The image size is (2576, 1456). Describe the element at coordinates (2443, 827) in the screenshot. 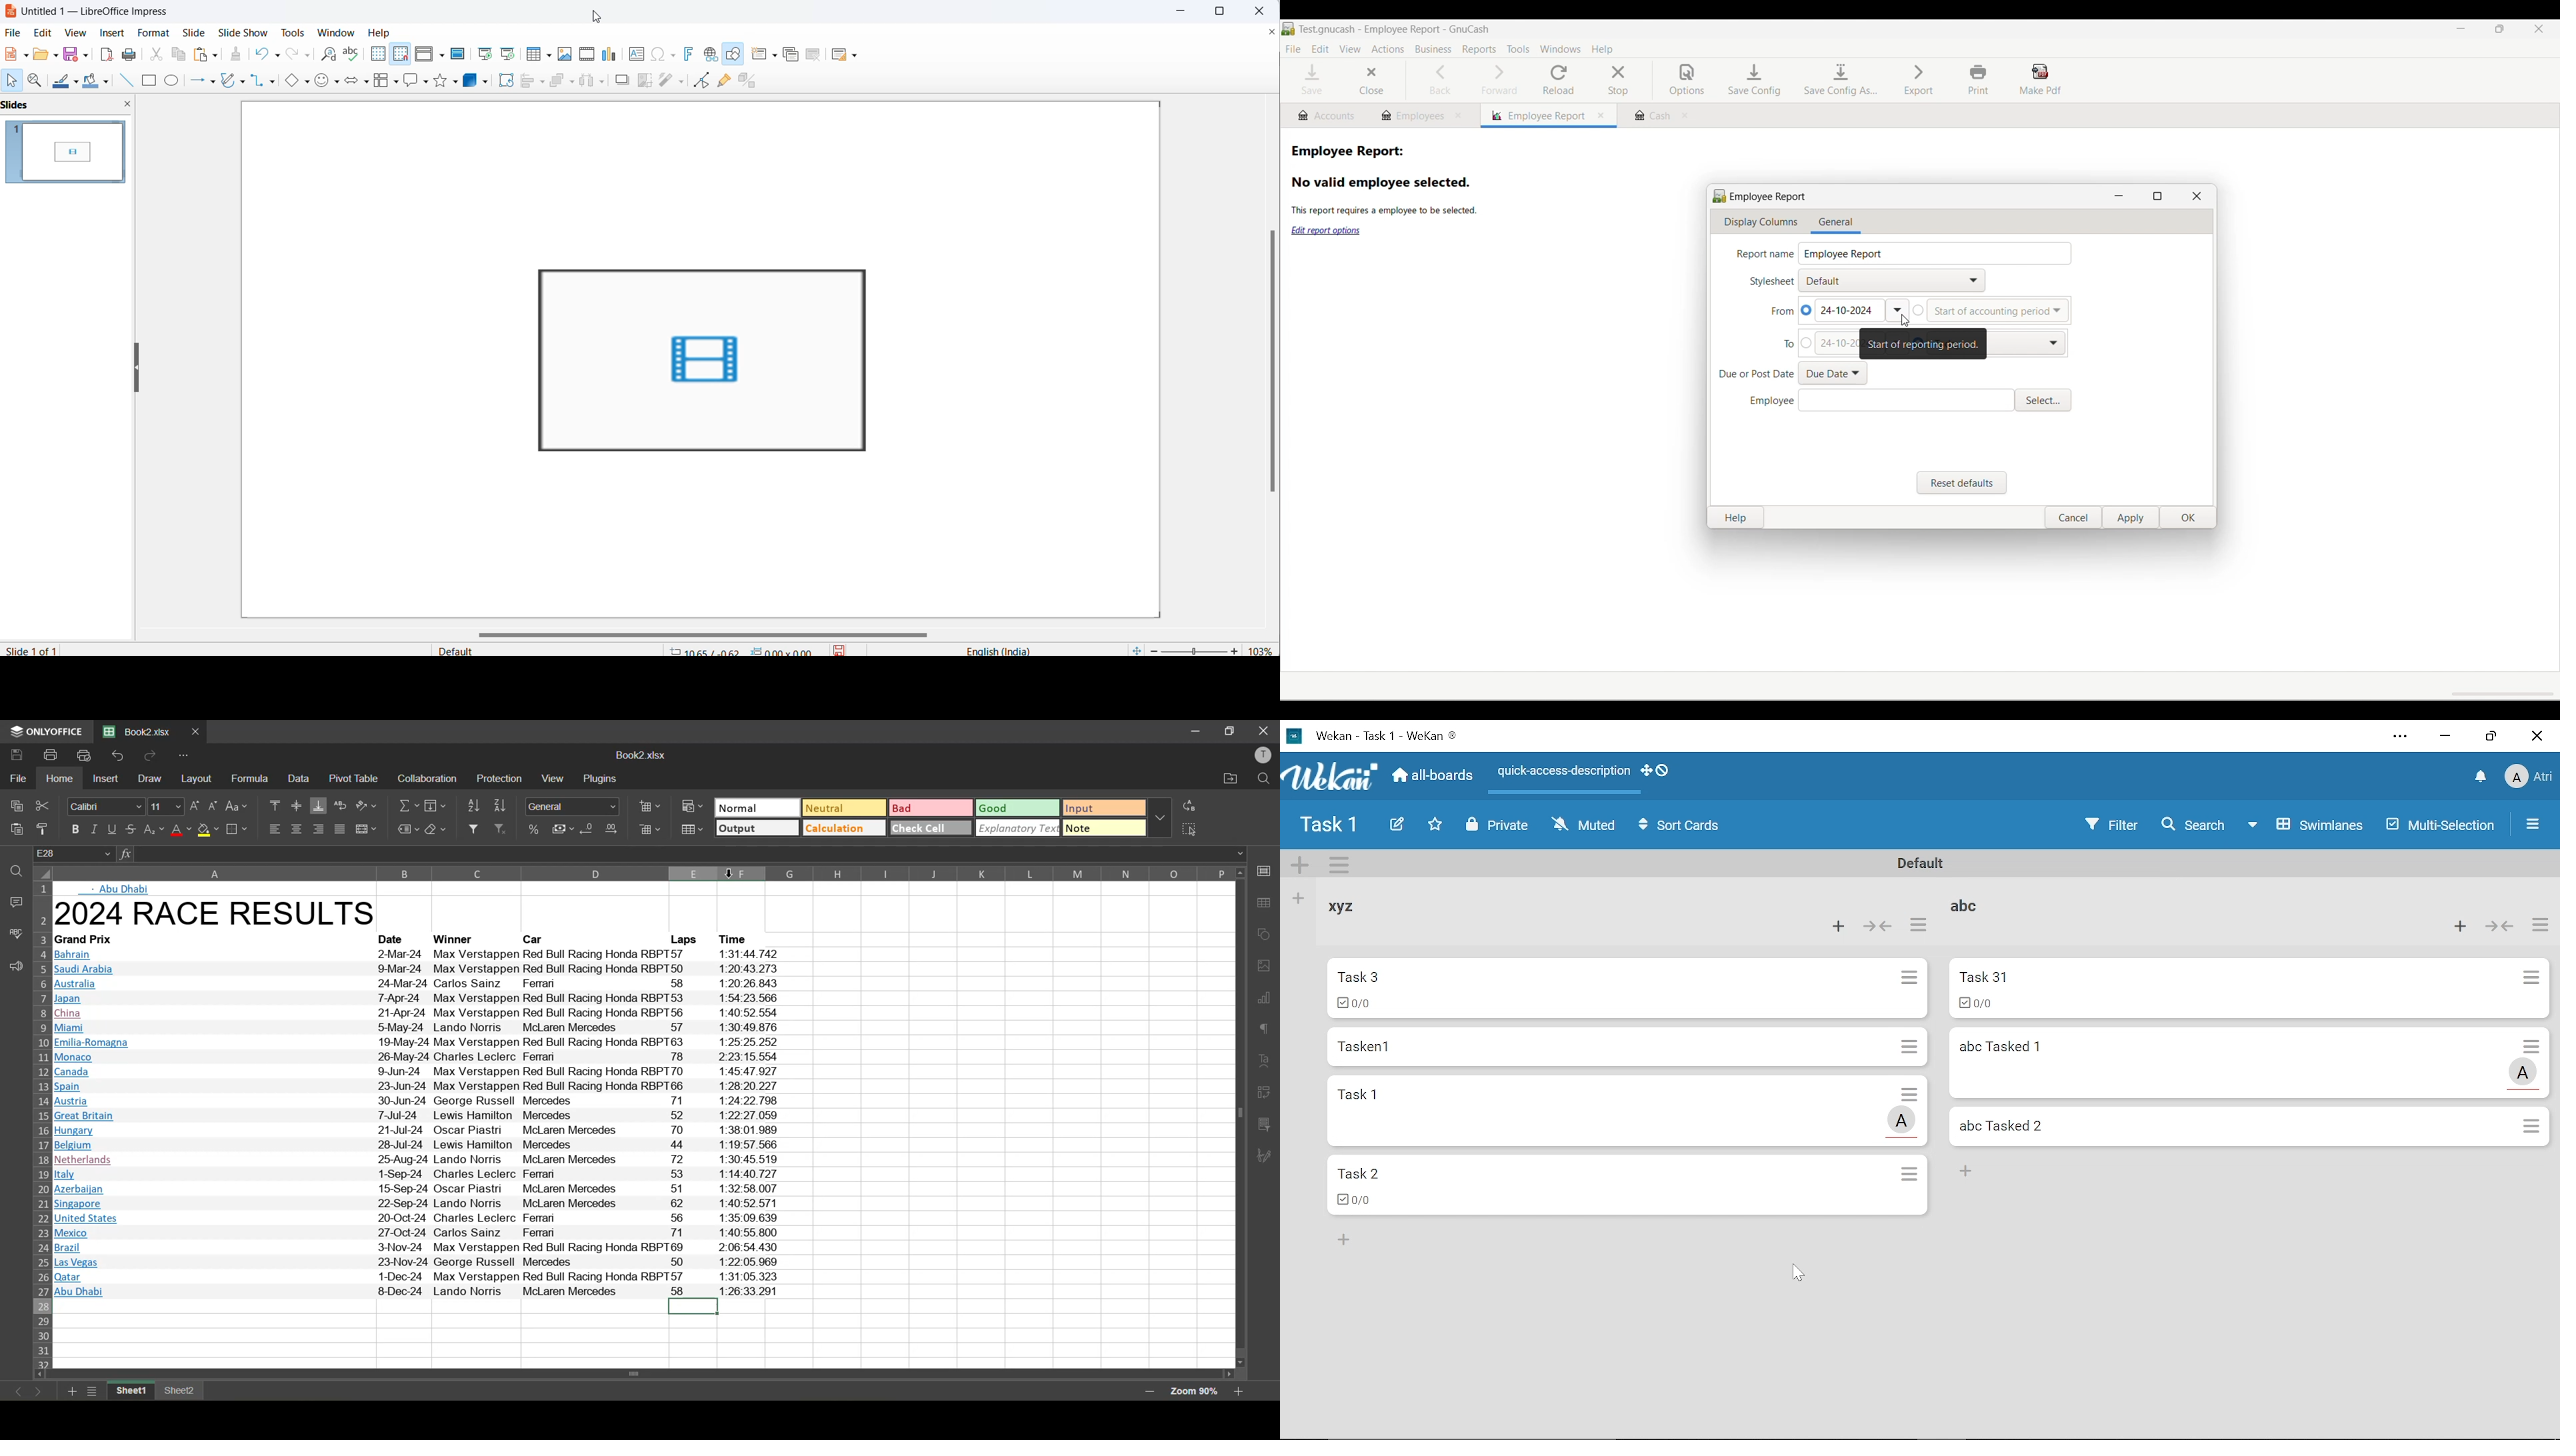

I see `Multilanes` at that location.